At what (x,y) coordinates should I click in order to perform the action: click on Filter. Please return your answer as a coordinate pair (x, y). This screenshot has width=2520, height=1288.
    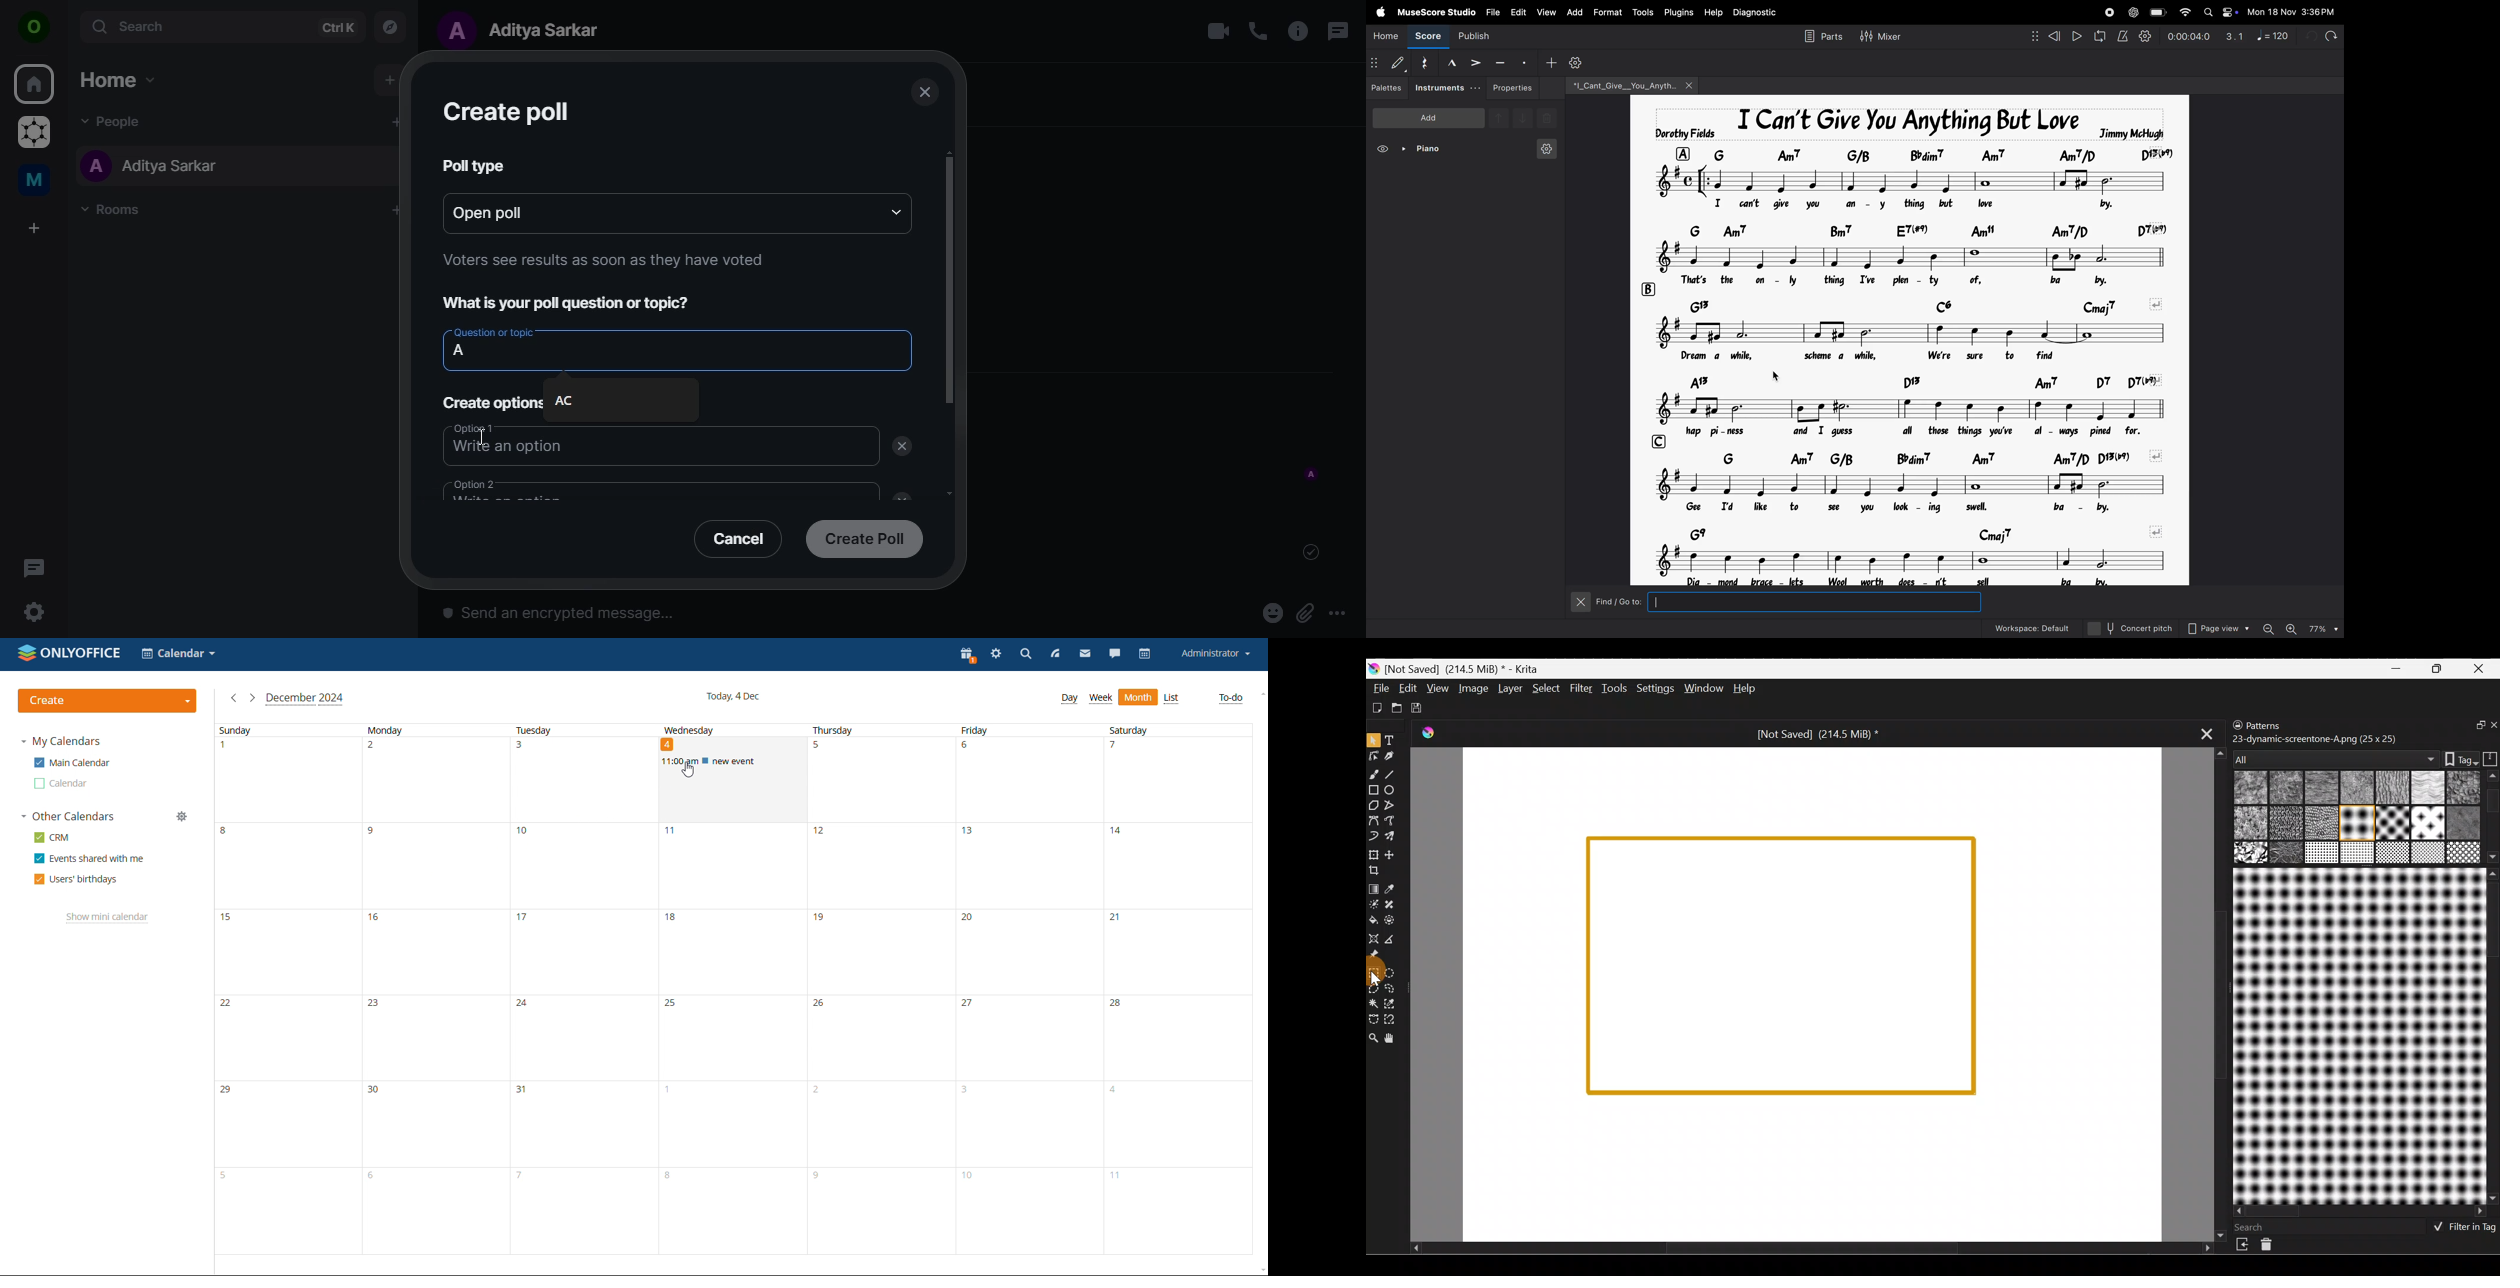
    Looking at the image, I should click on (1581, 687).